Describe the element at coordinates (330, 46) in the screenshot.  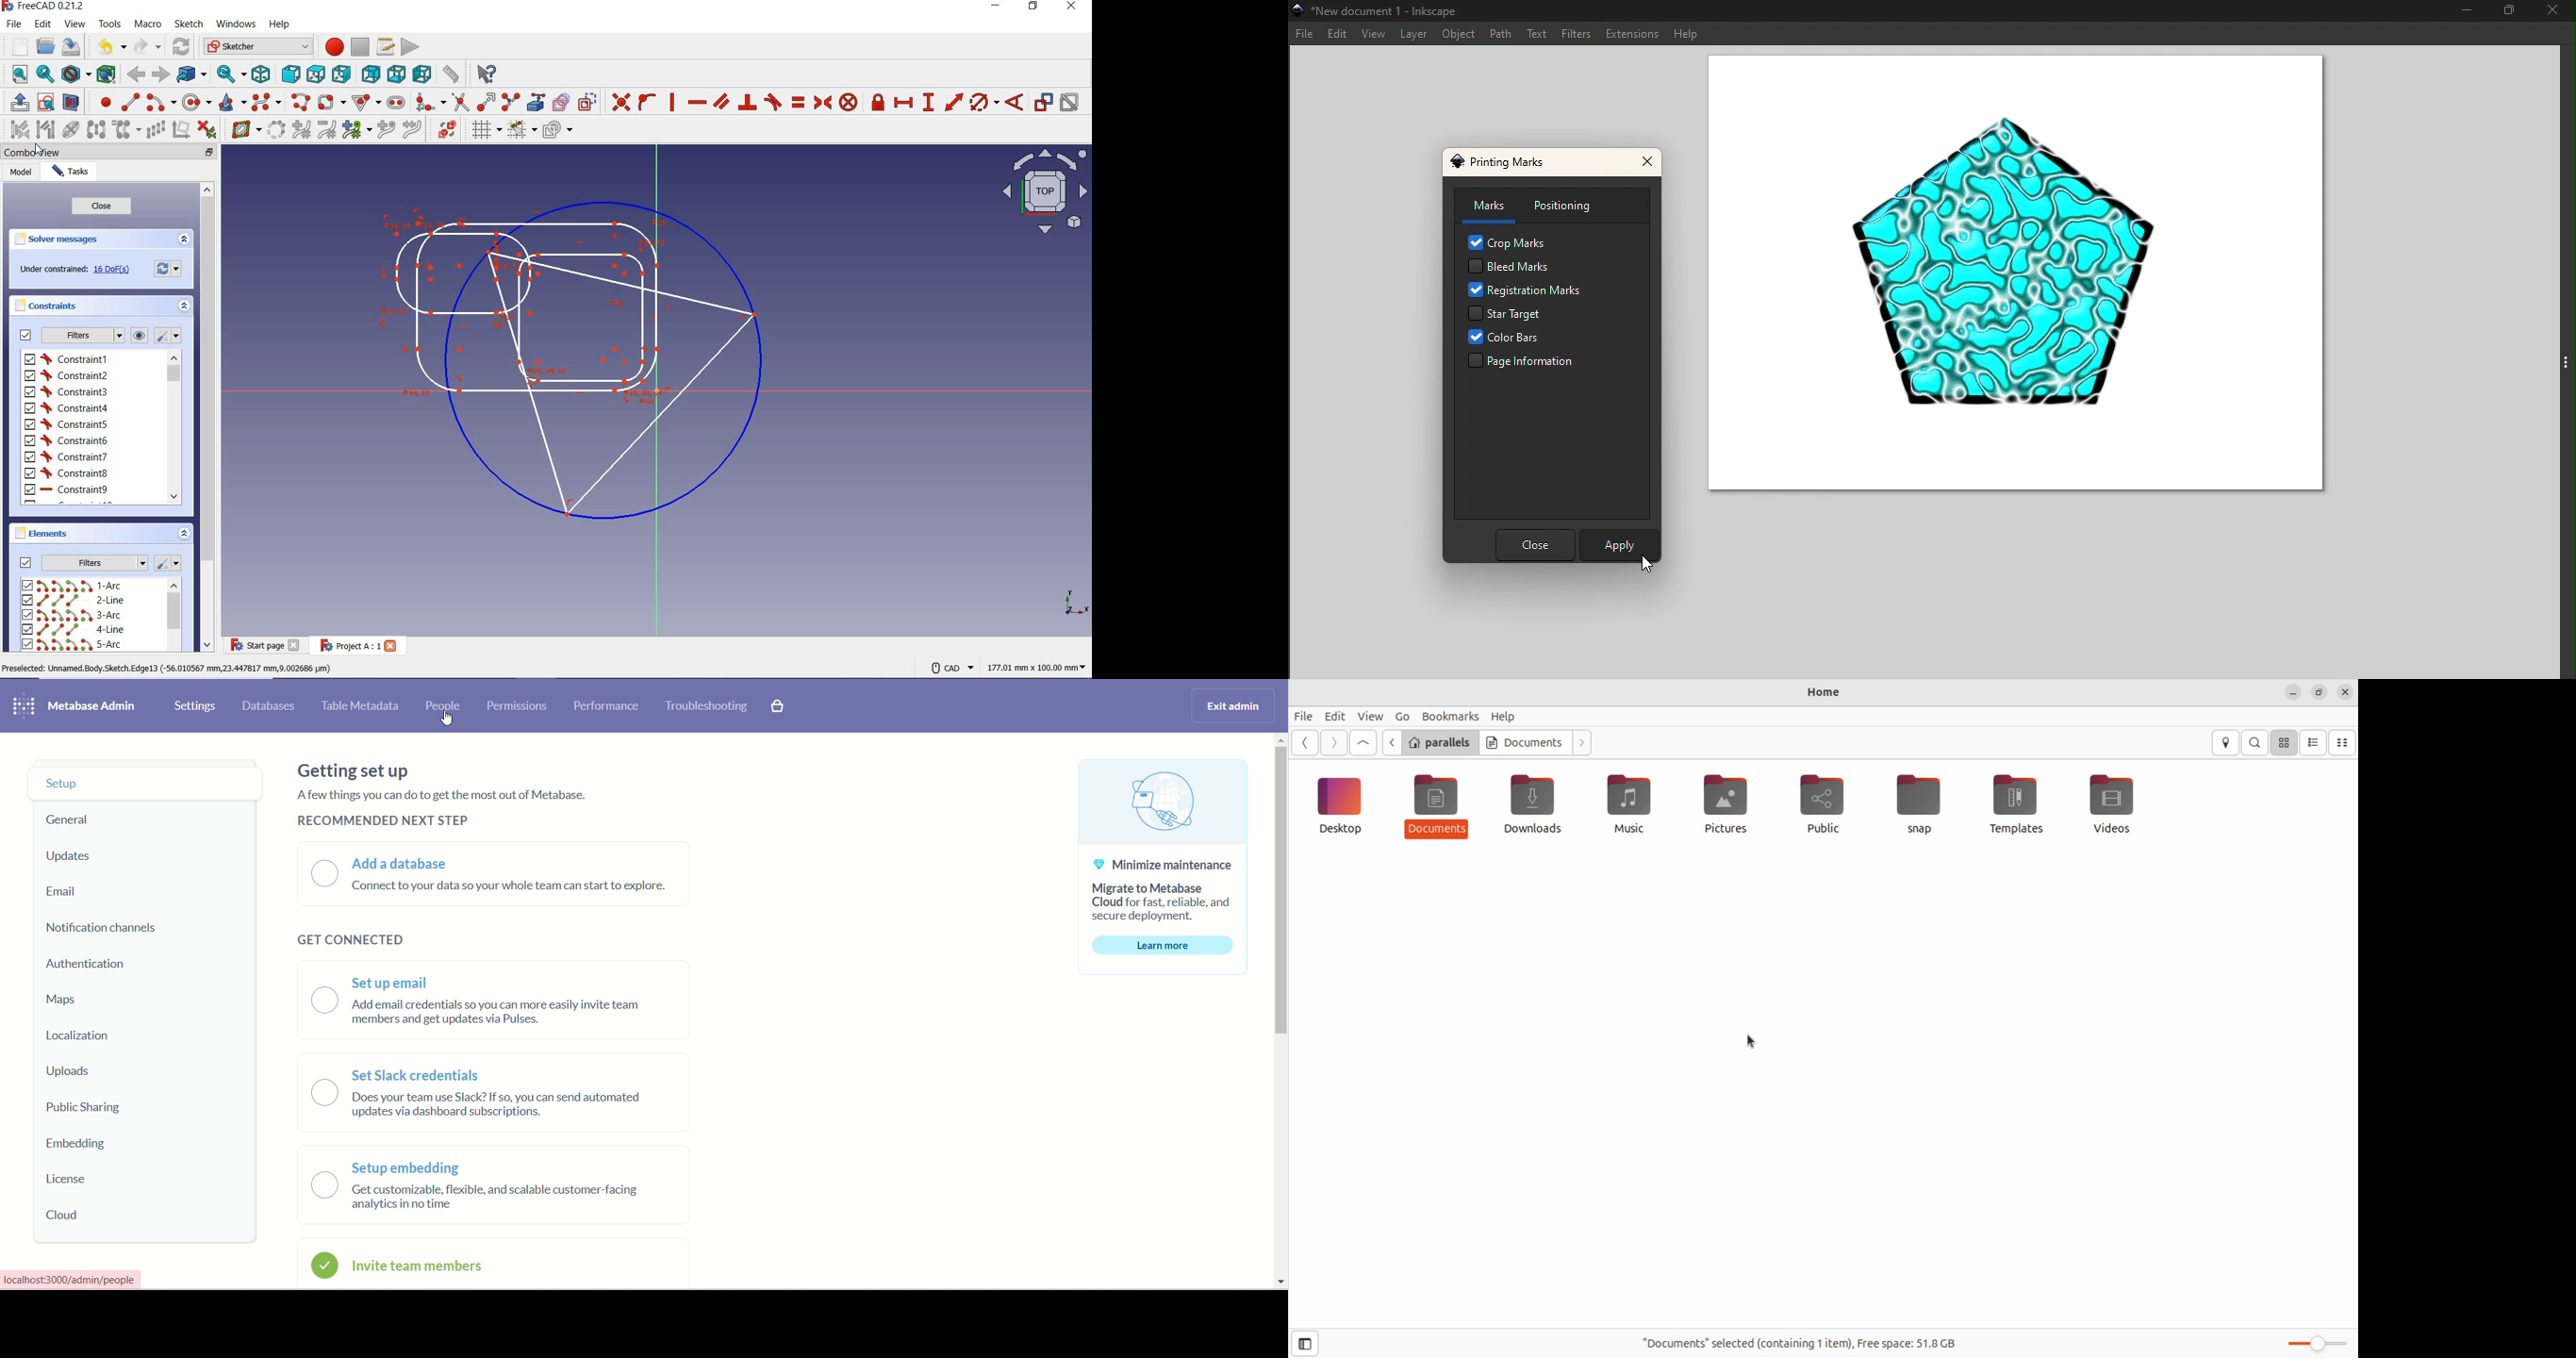
I see `macro recording` at that location.